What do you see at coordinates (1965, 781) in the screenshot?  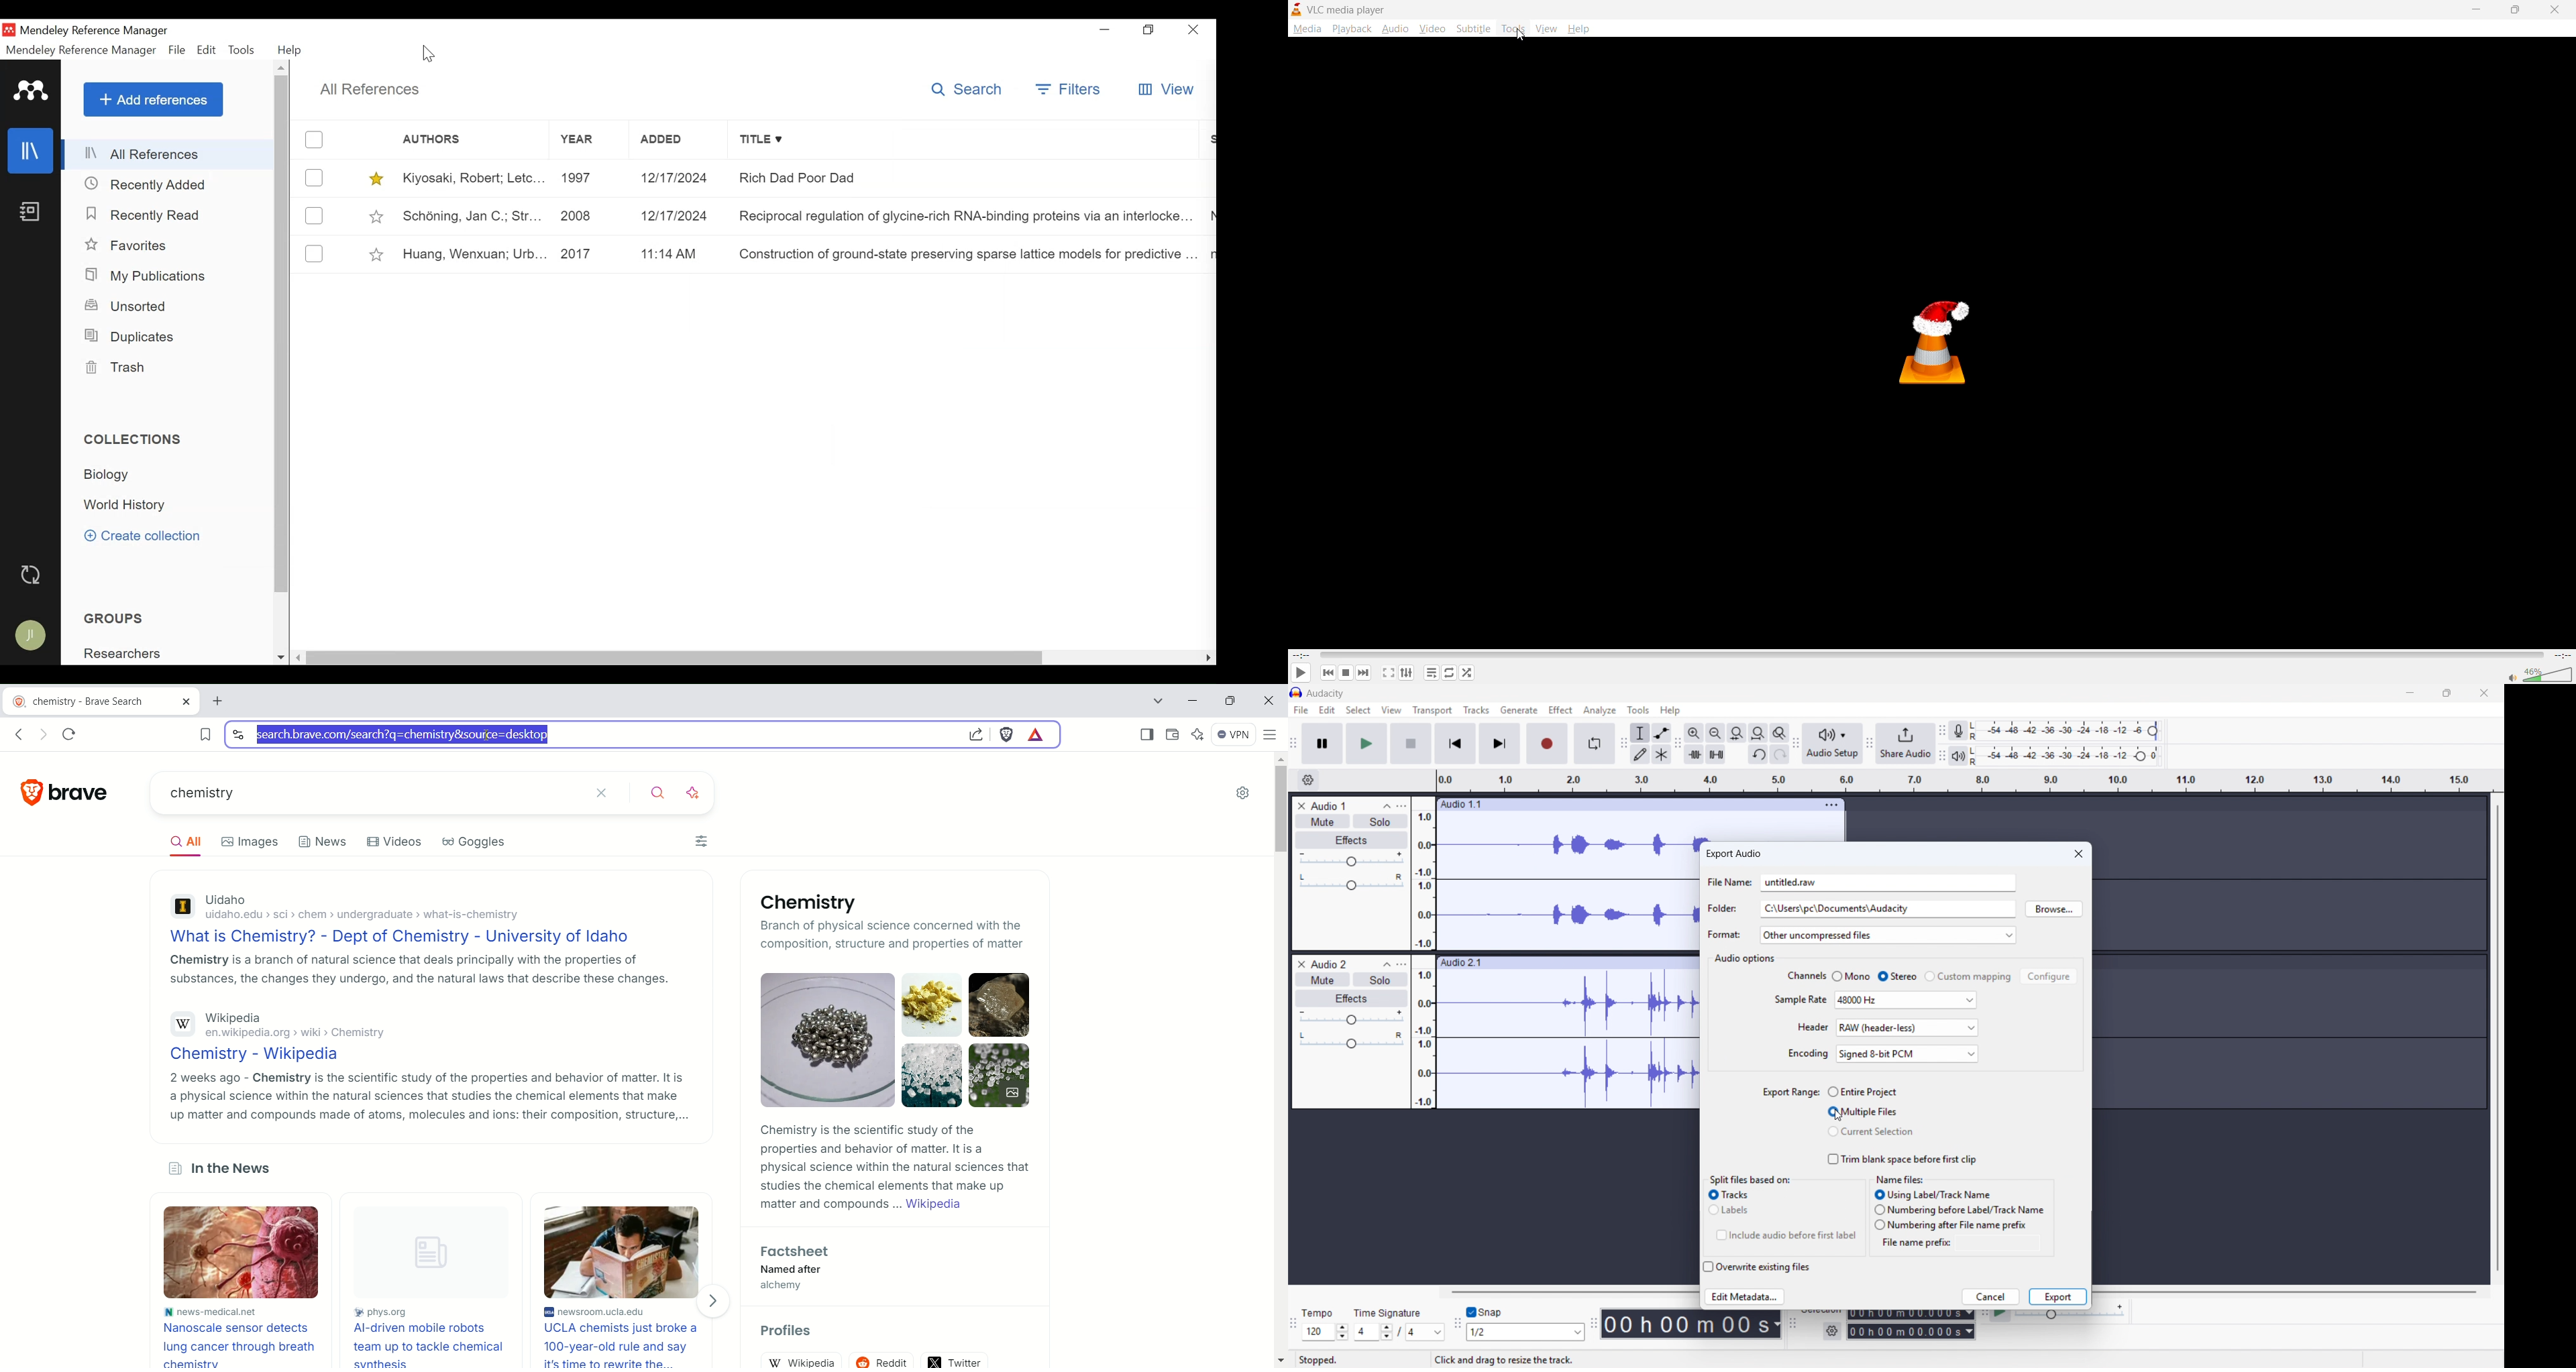 I see `Timeline ` at bounding box center [1965, 781].